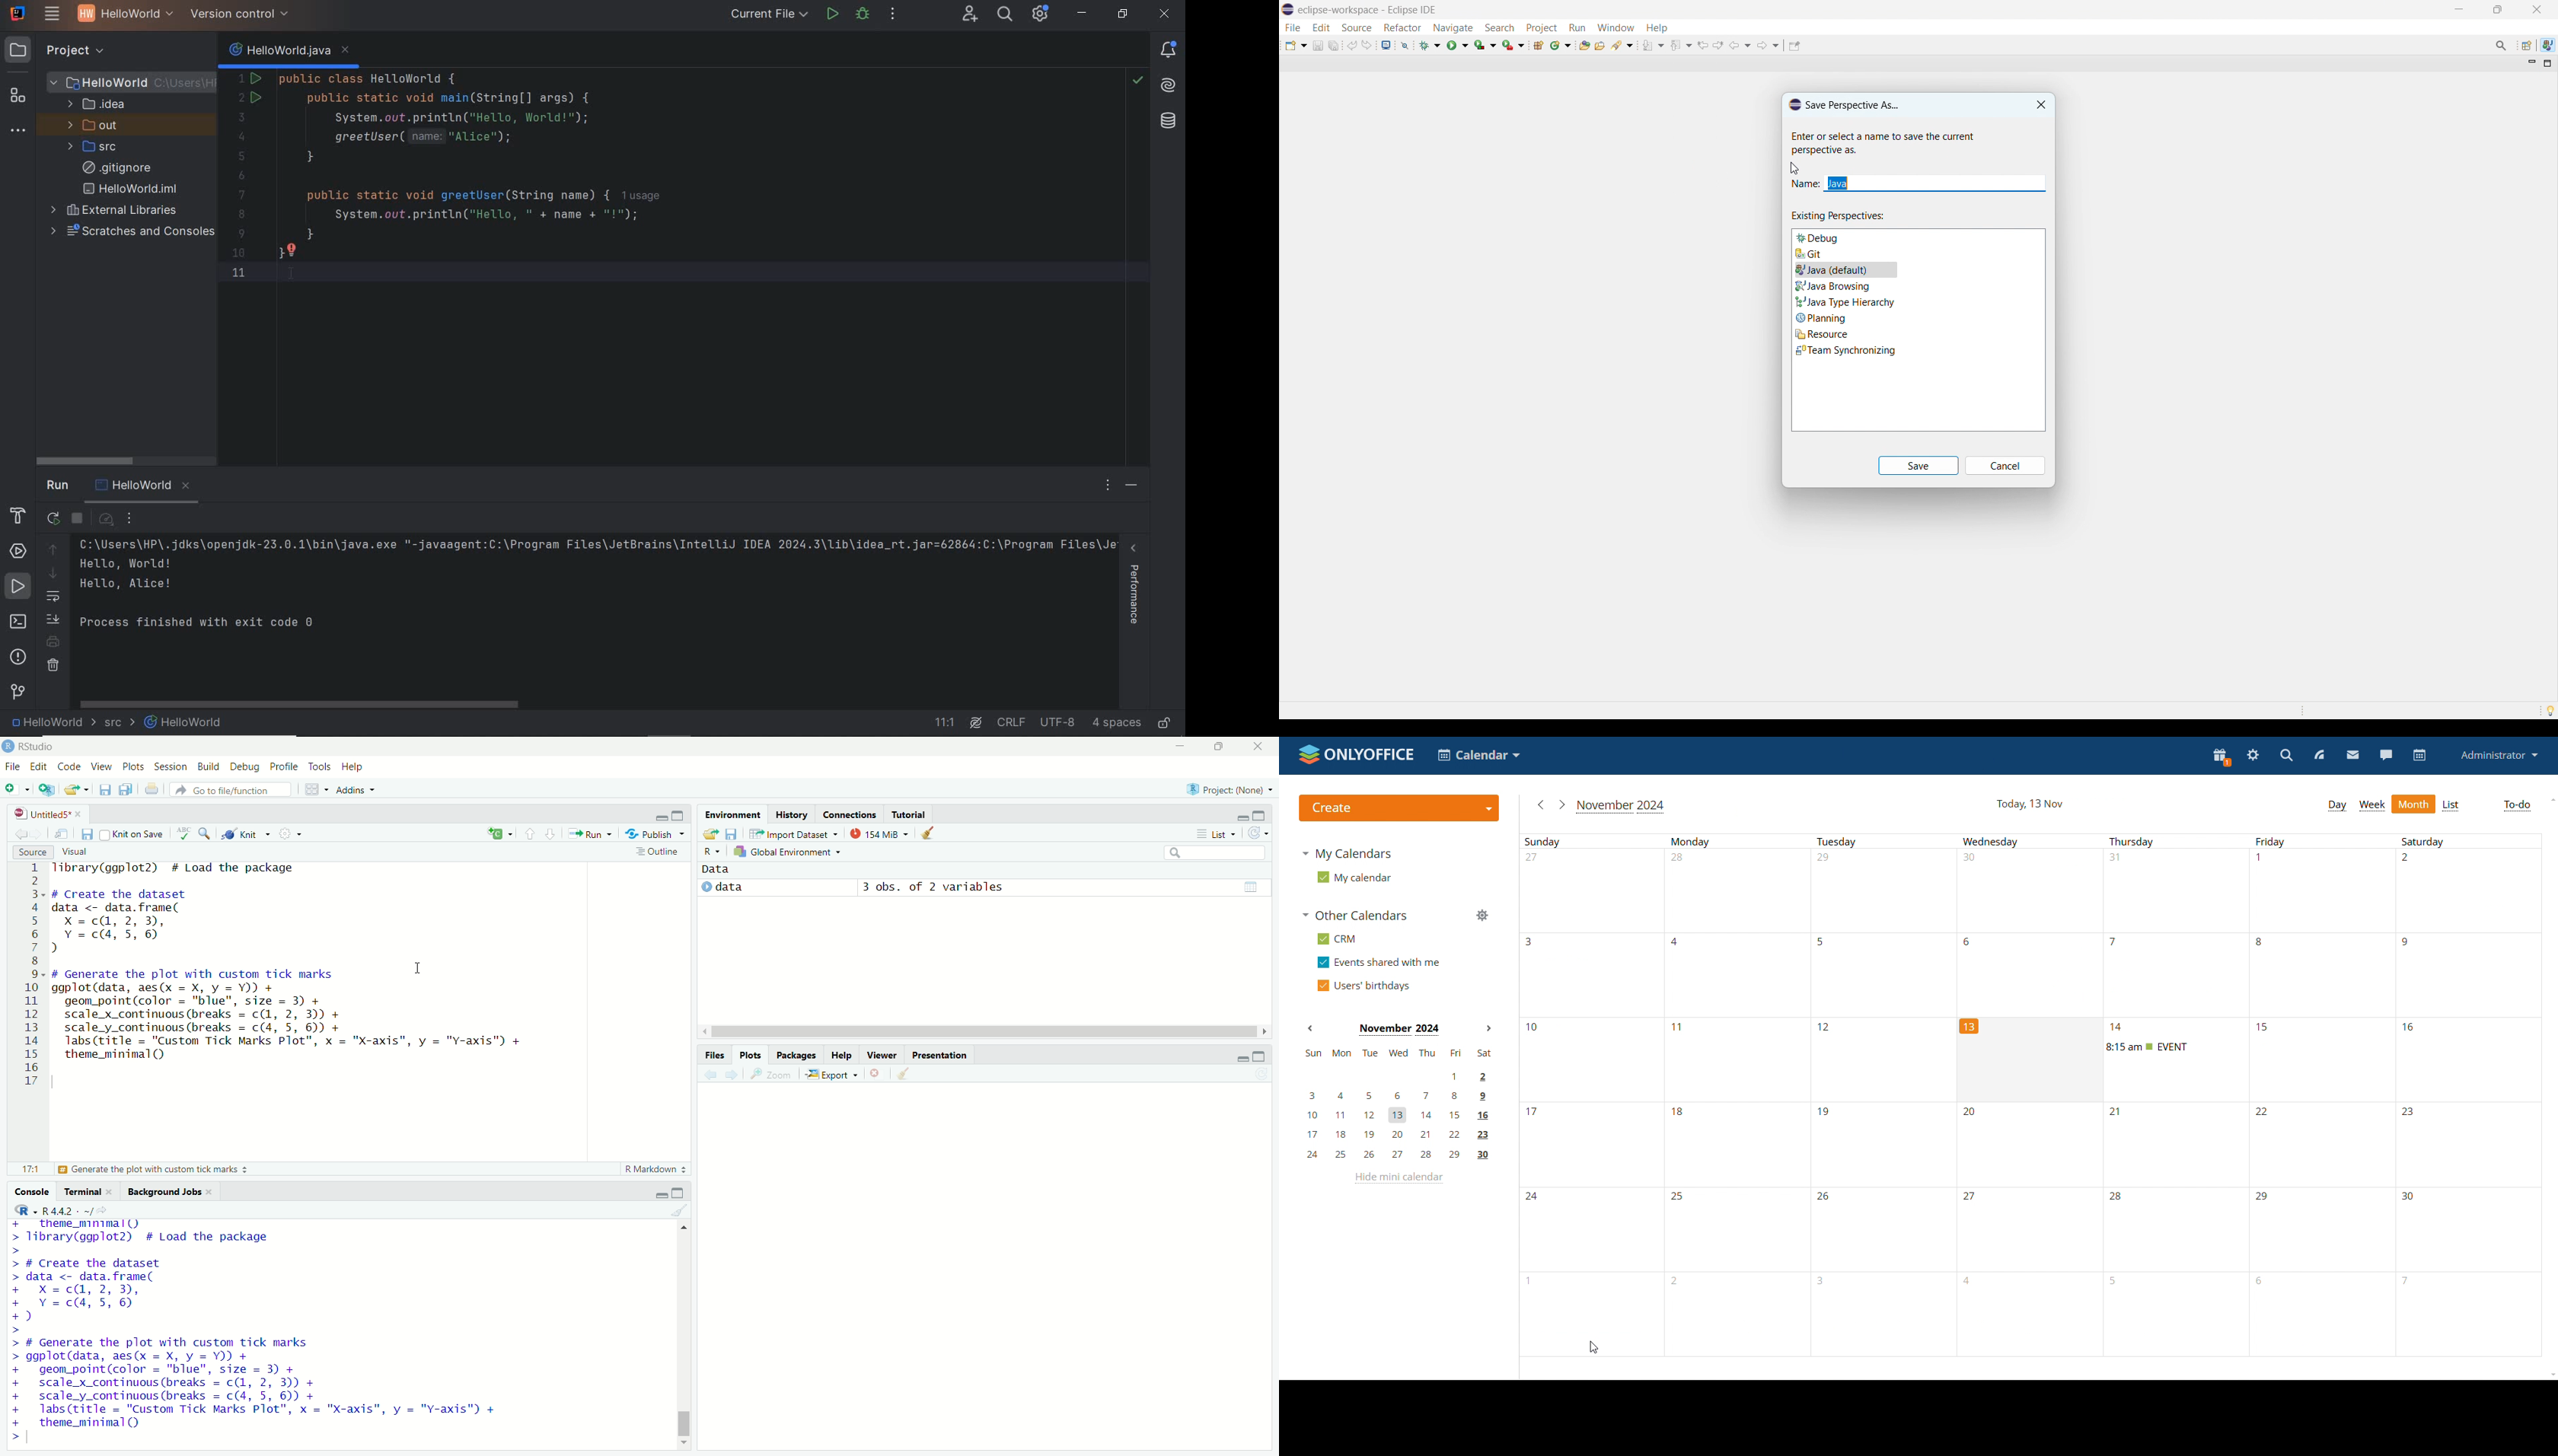 The image size is (2576, 1456). I want to click on code to create the dataset, so click(119, 1291).